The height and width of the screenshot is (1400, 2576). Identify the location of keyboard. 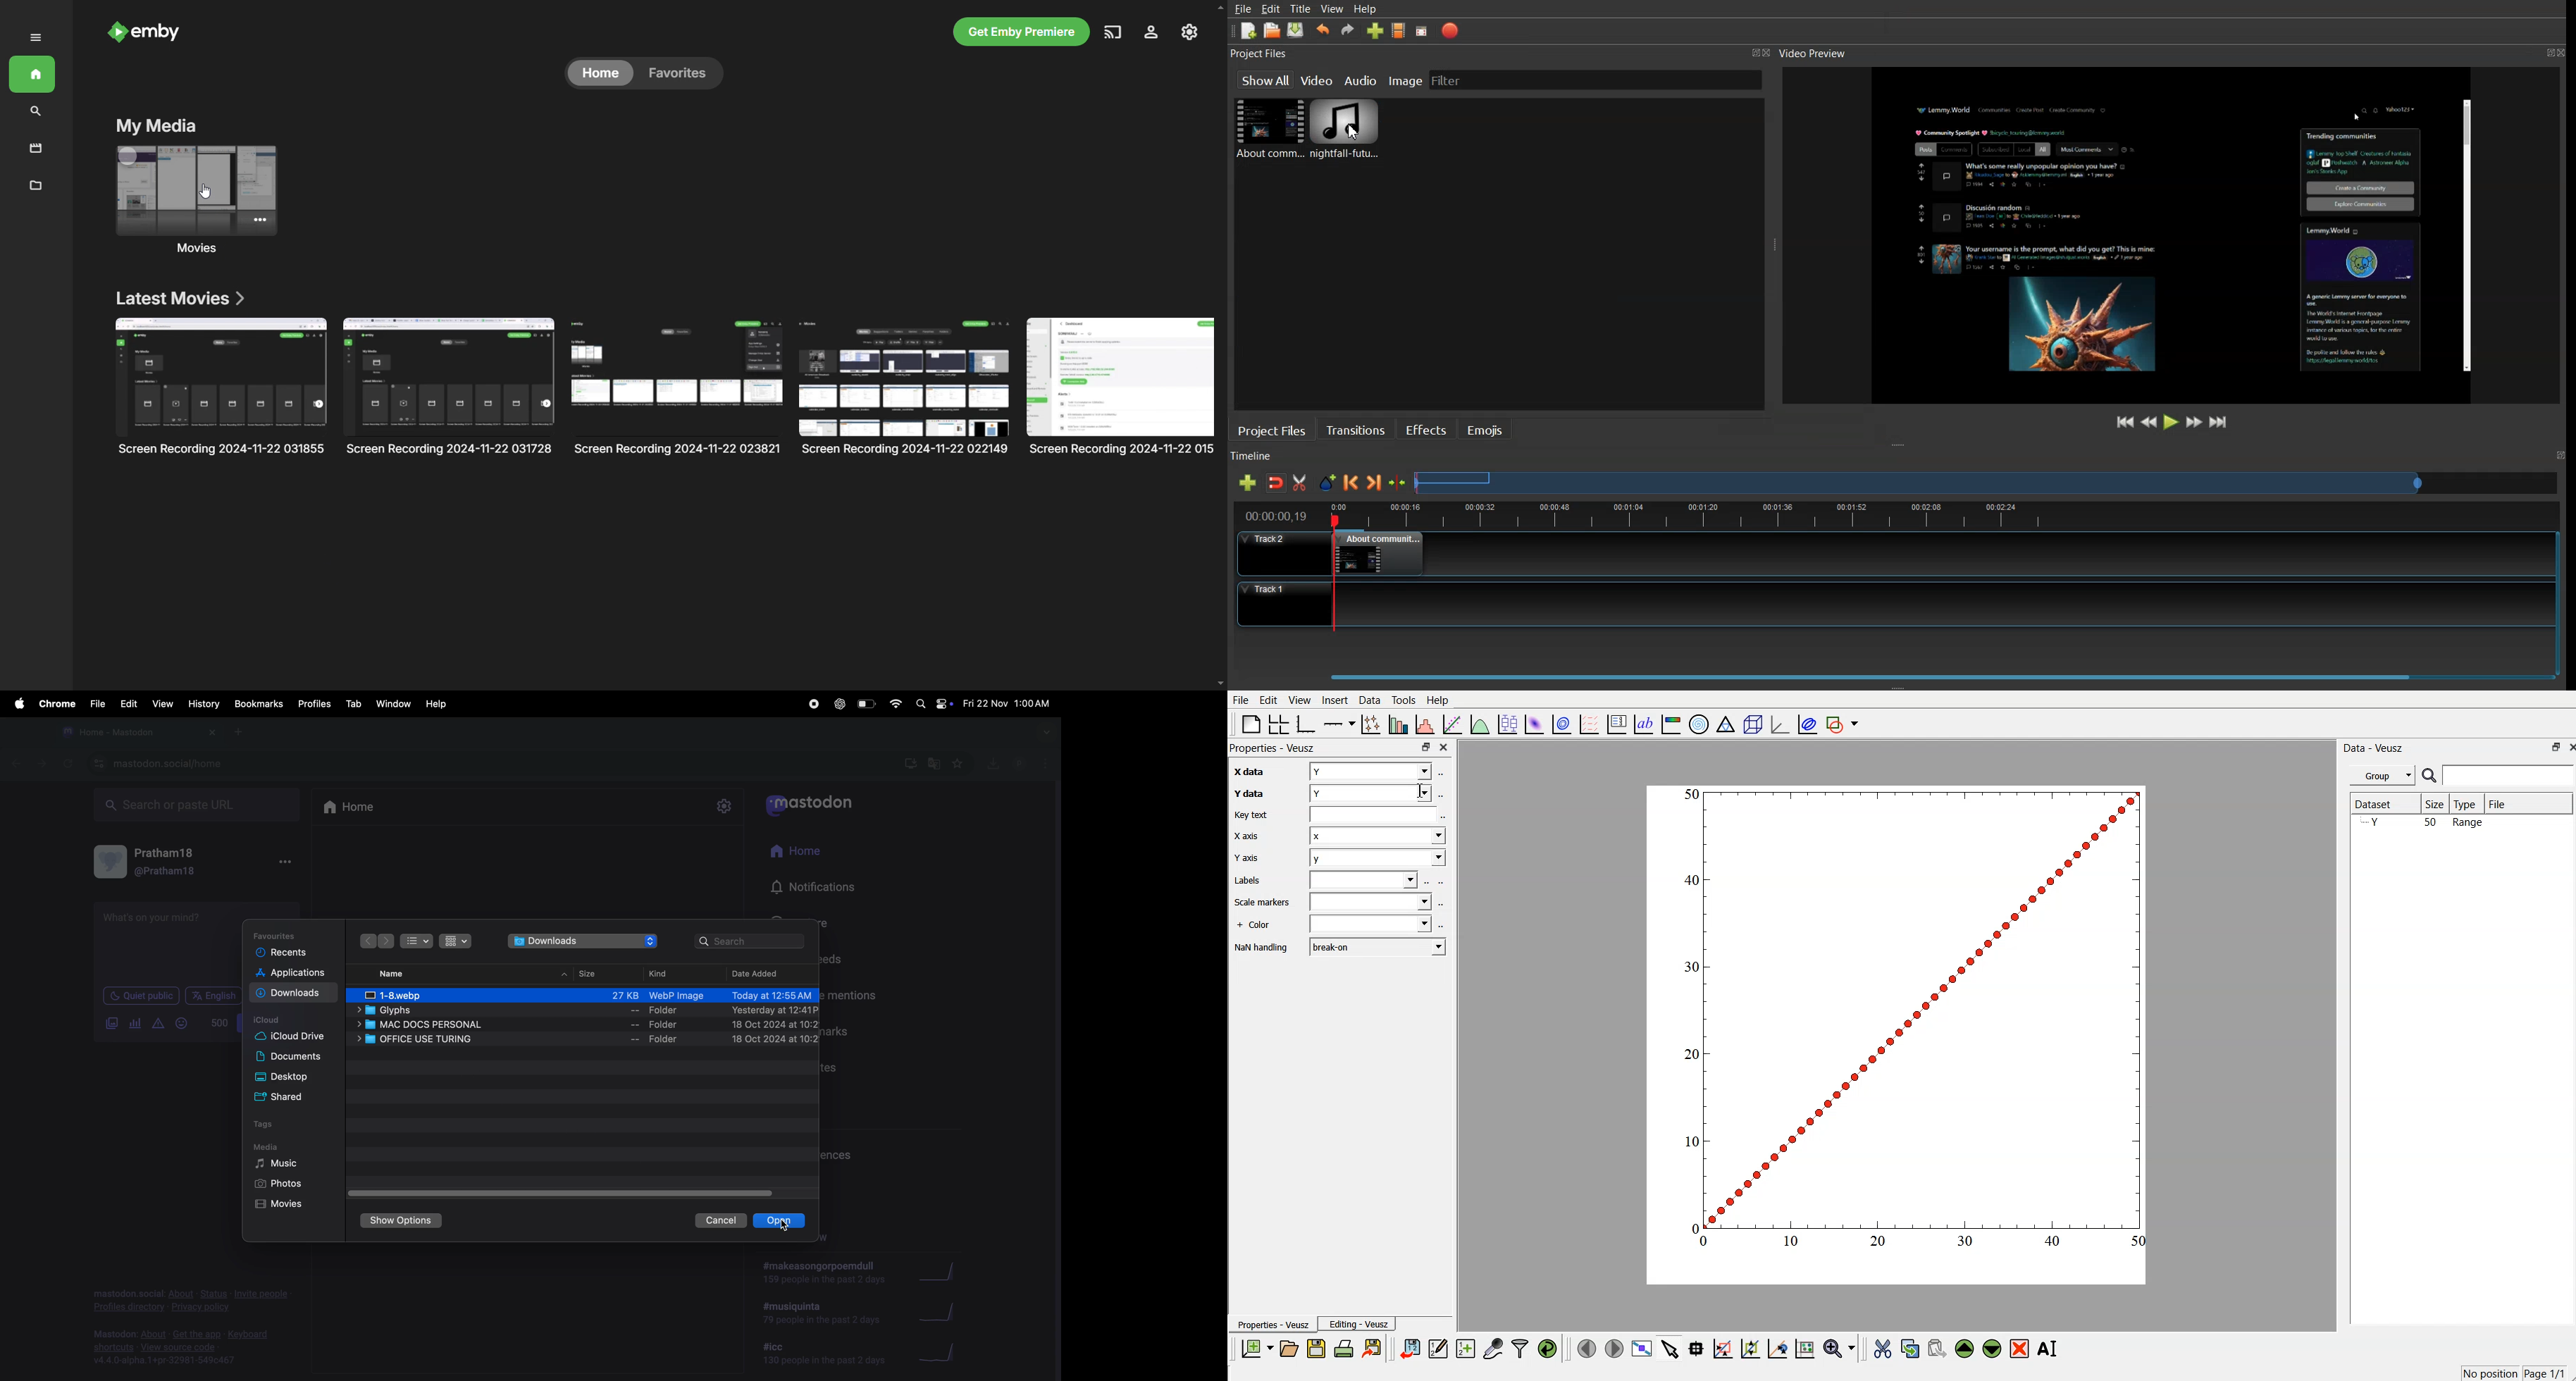
(251, 1335).